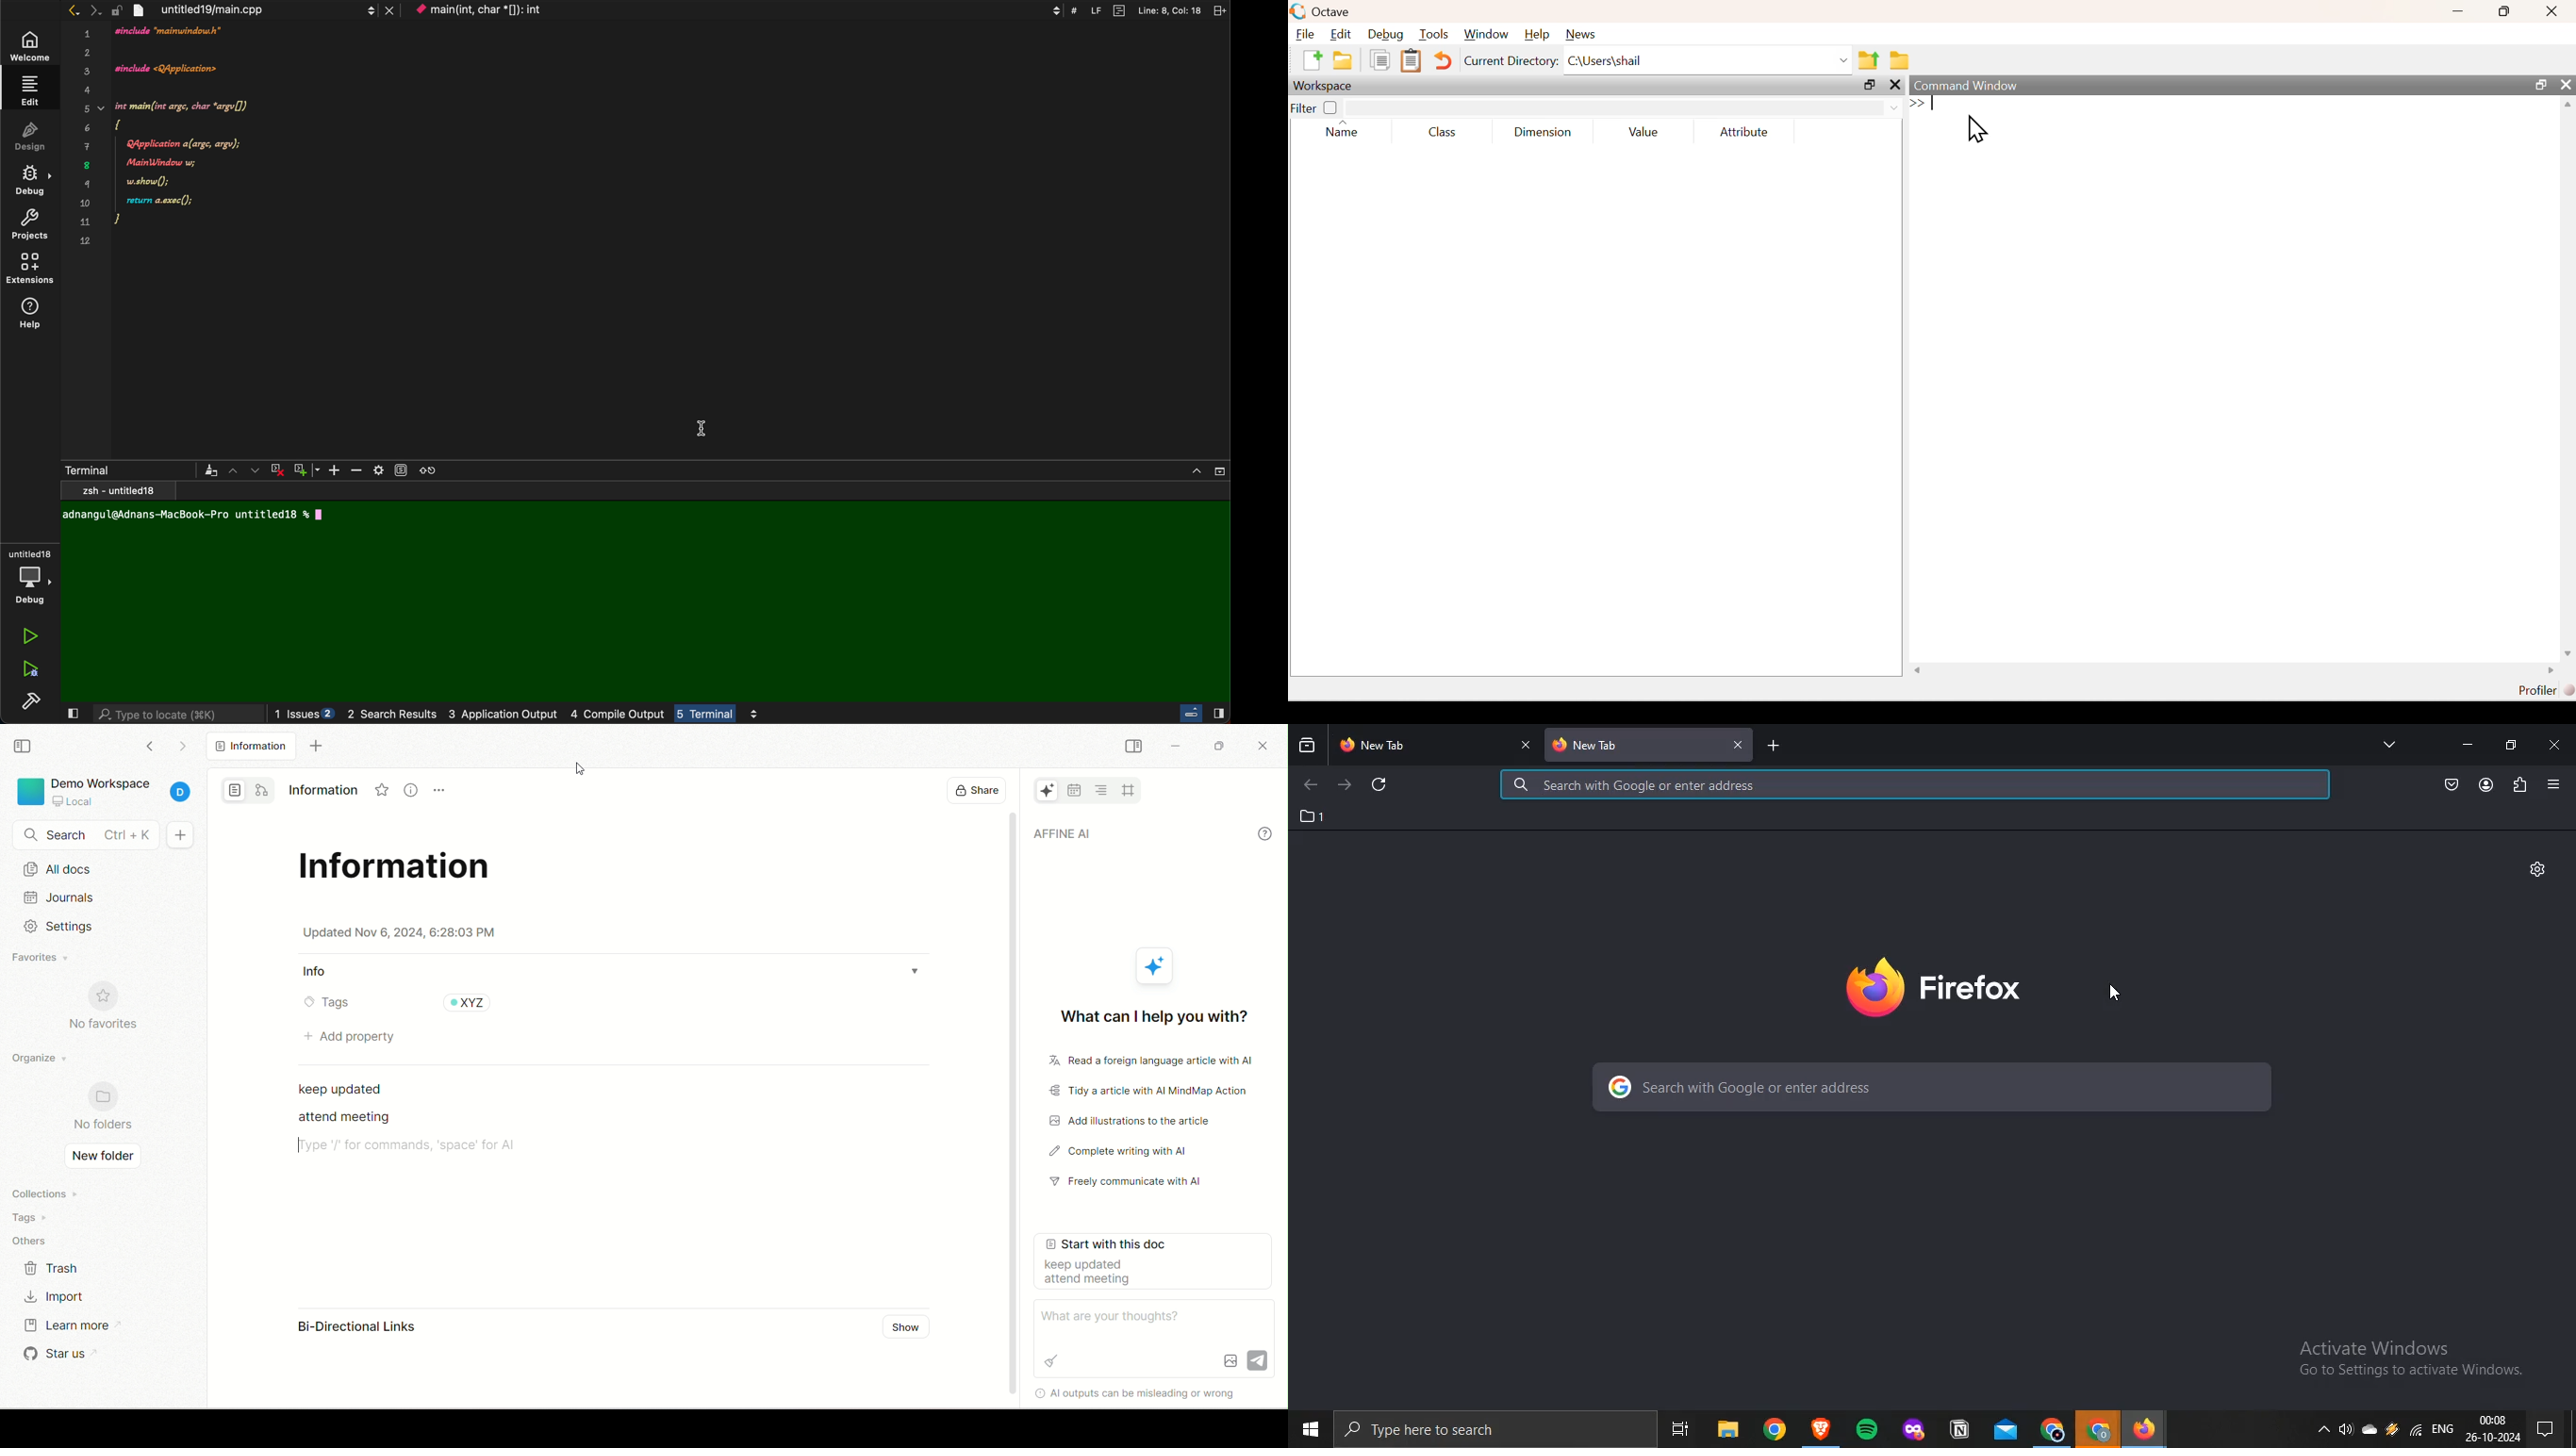 This screenshot has width=2576, height=1456. Describe the element at coordinates (1624, 106) in the screenshot. I see `drop down` at that location.